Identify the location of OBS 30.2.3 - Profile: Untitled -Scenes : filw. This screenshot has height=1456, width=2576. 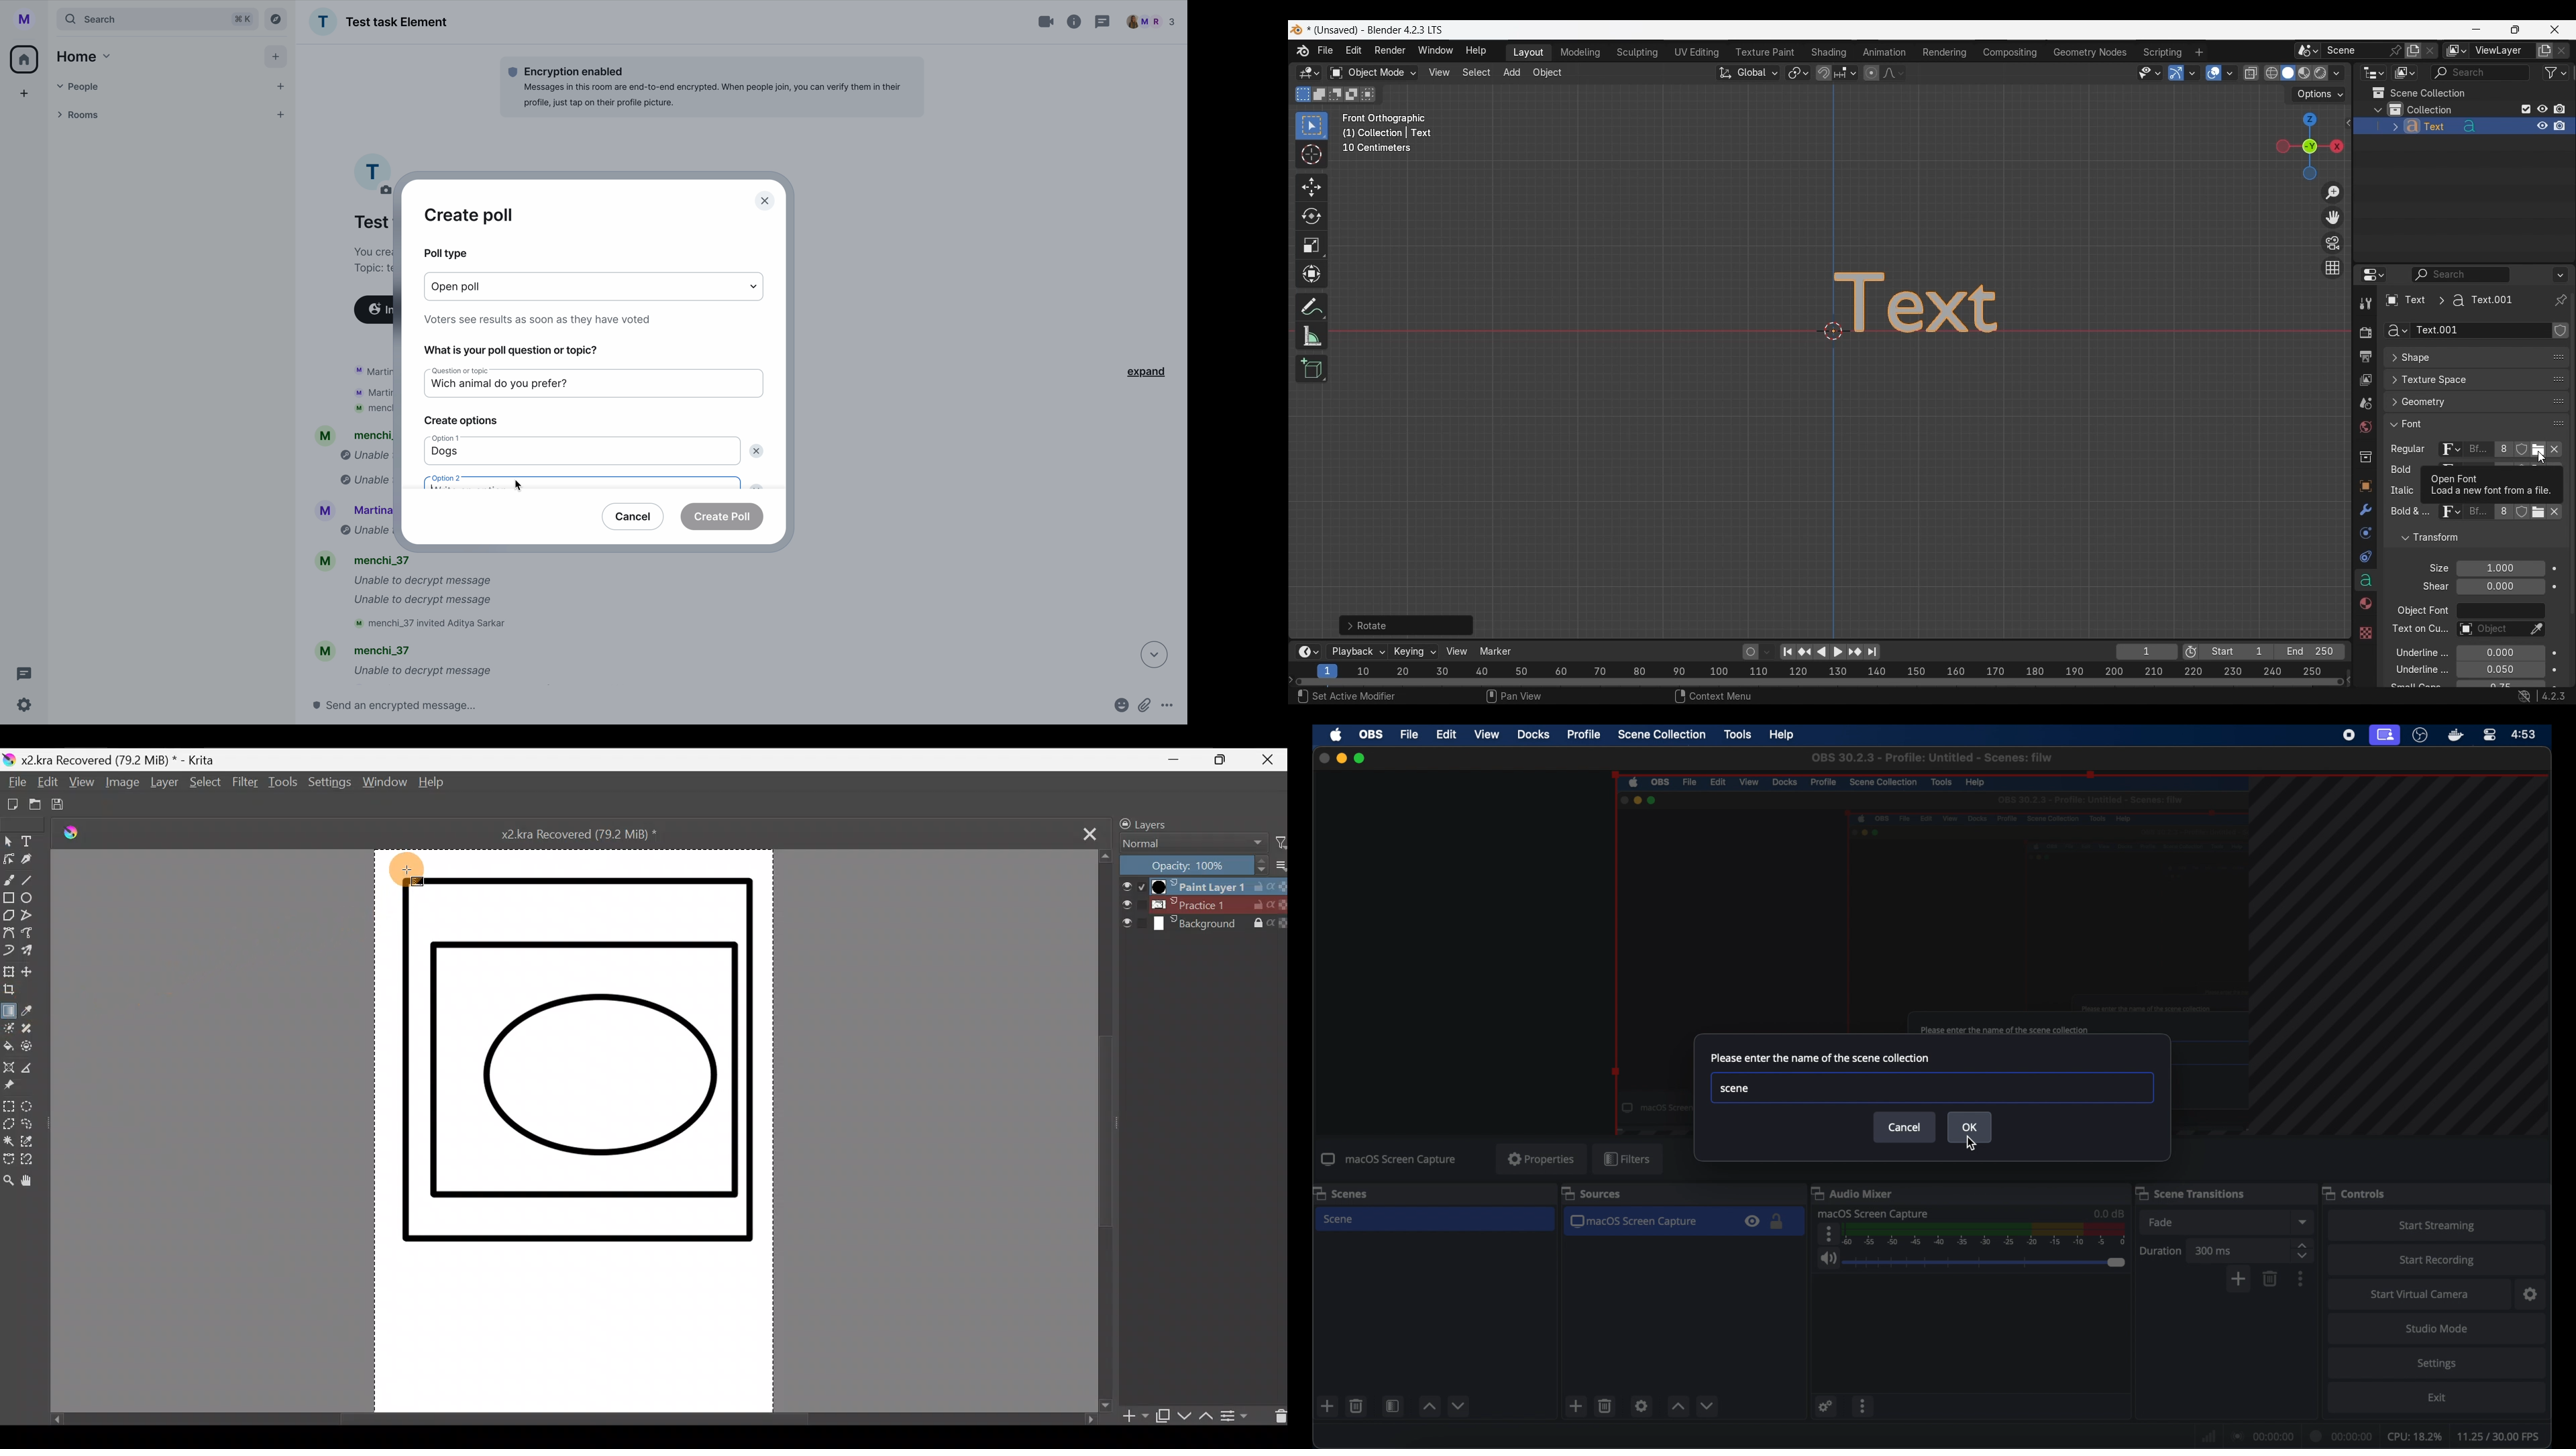
(1931, 757).